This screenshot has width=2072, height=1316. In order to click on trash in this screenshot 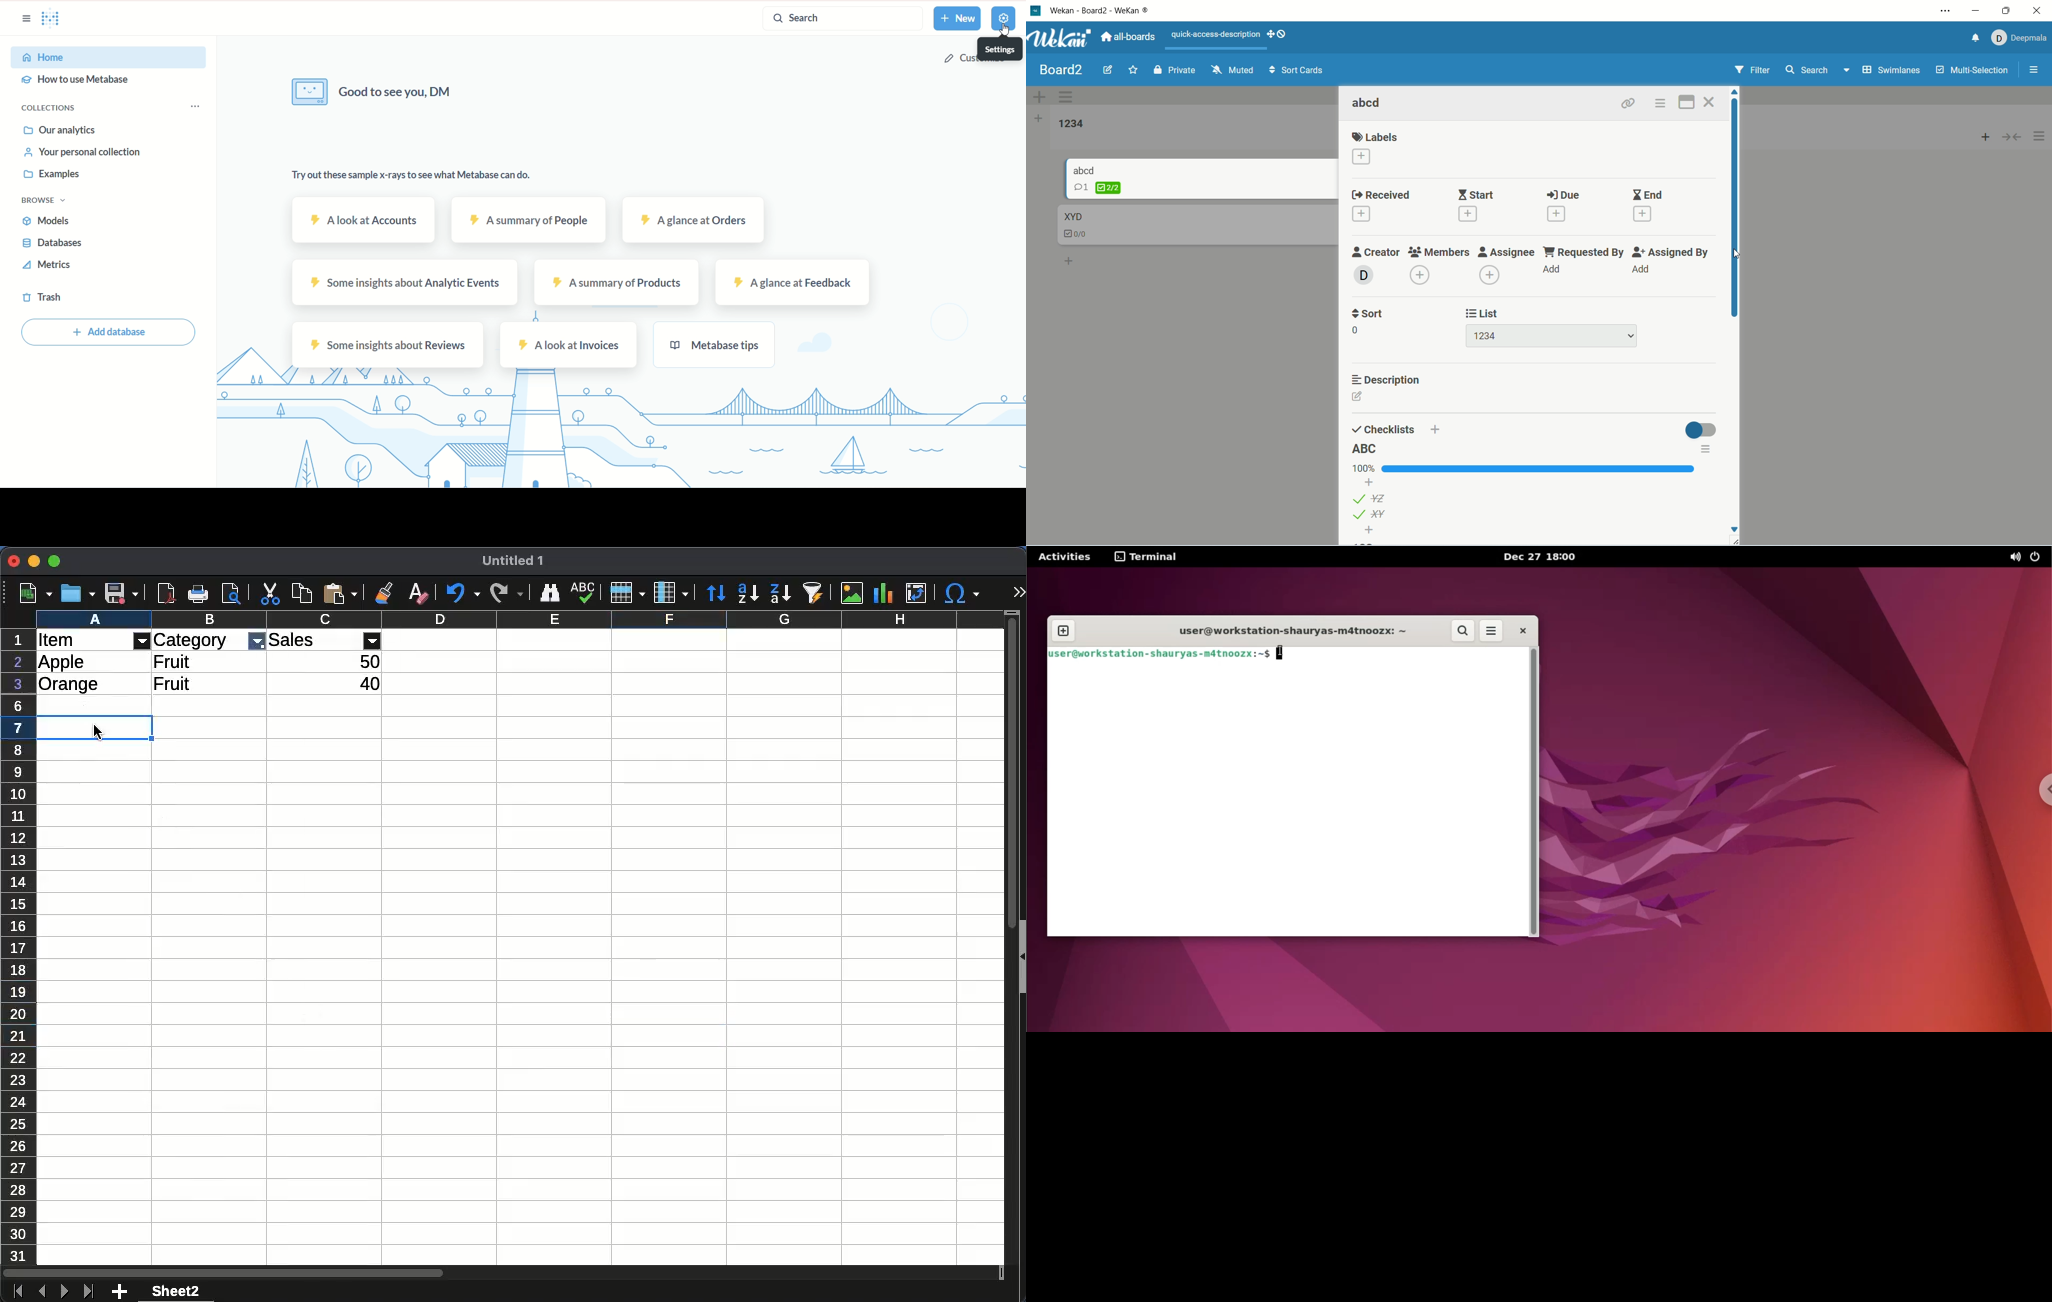, I will do `click(42, 297)`.